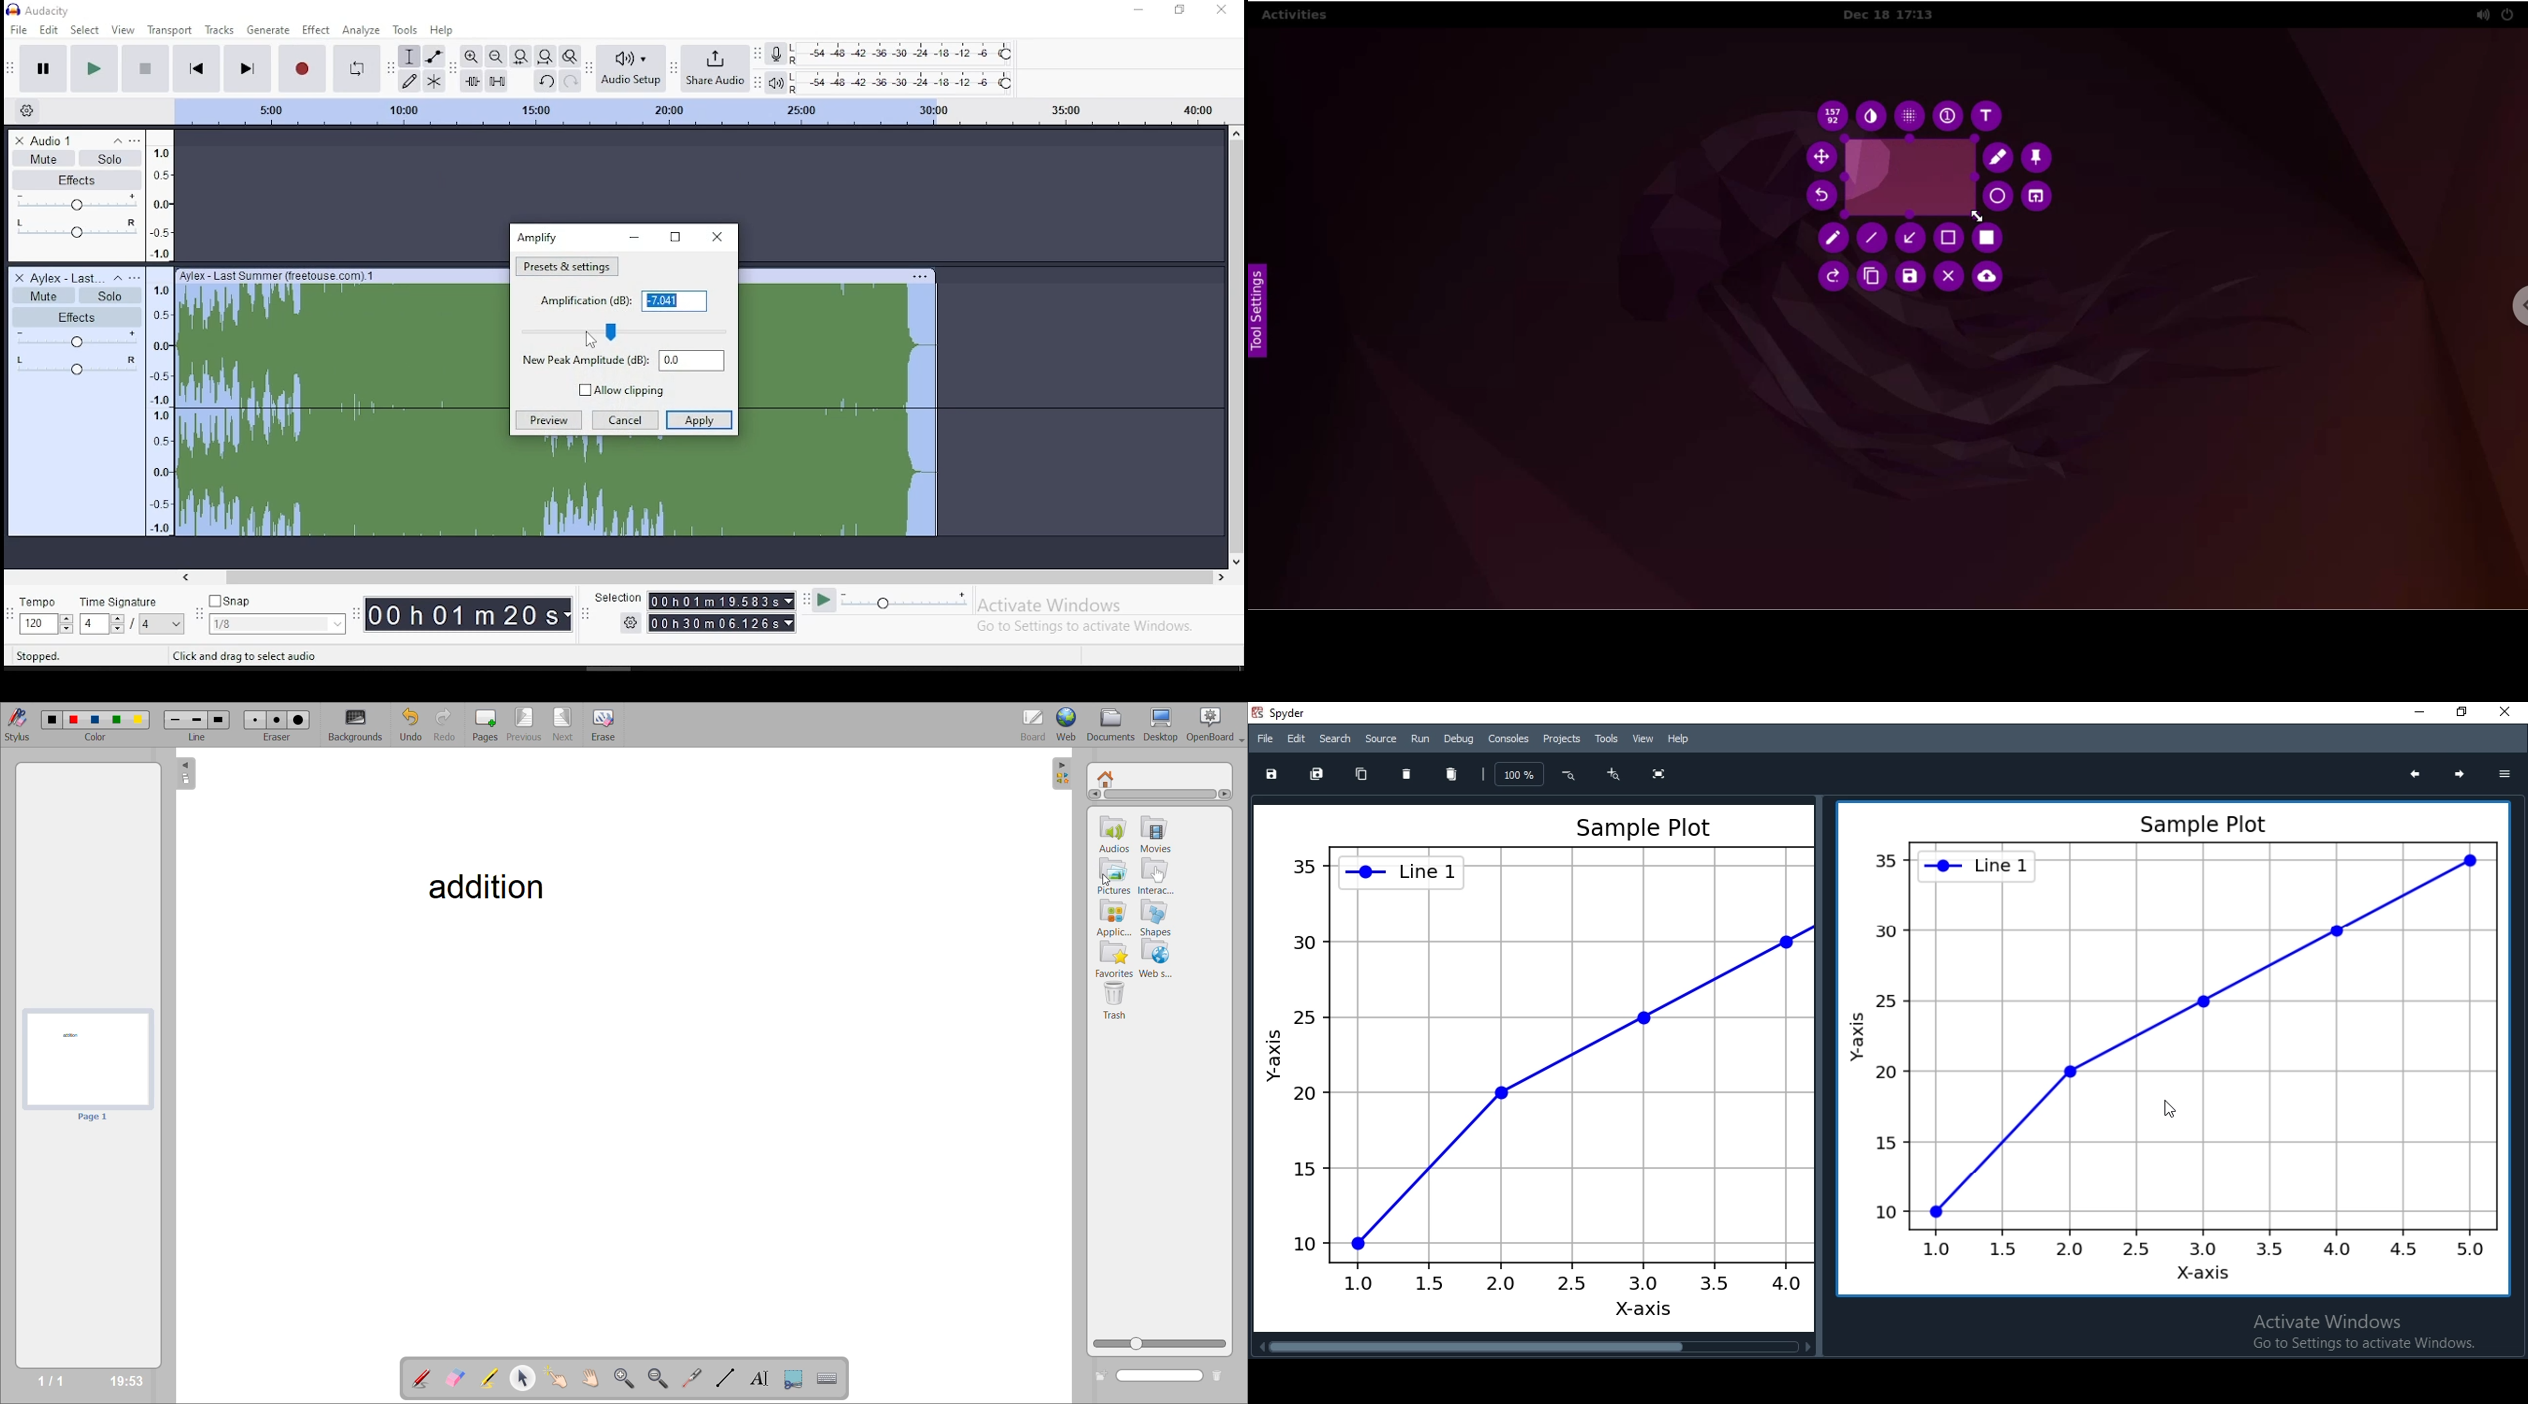  What do you see at coordinates (568, 266) in the screenshot?
I see `amplification` at bounding box center [568, 266].